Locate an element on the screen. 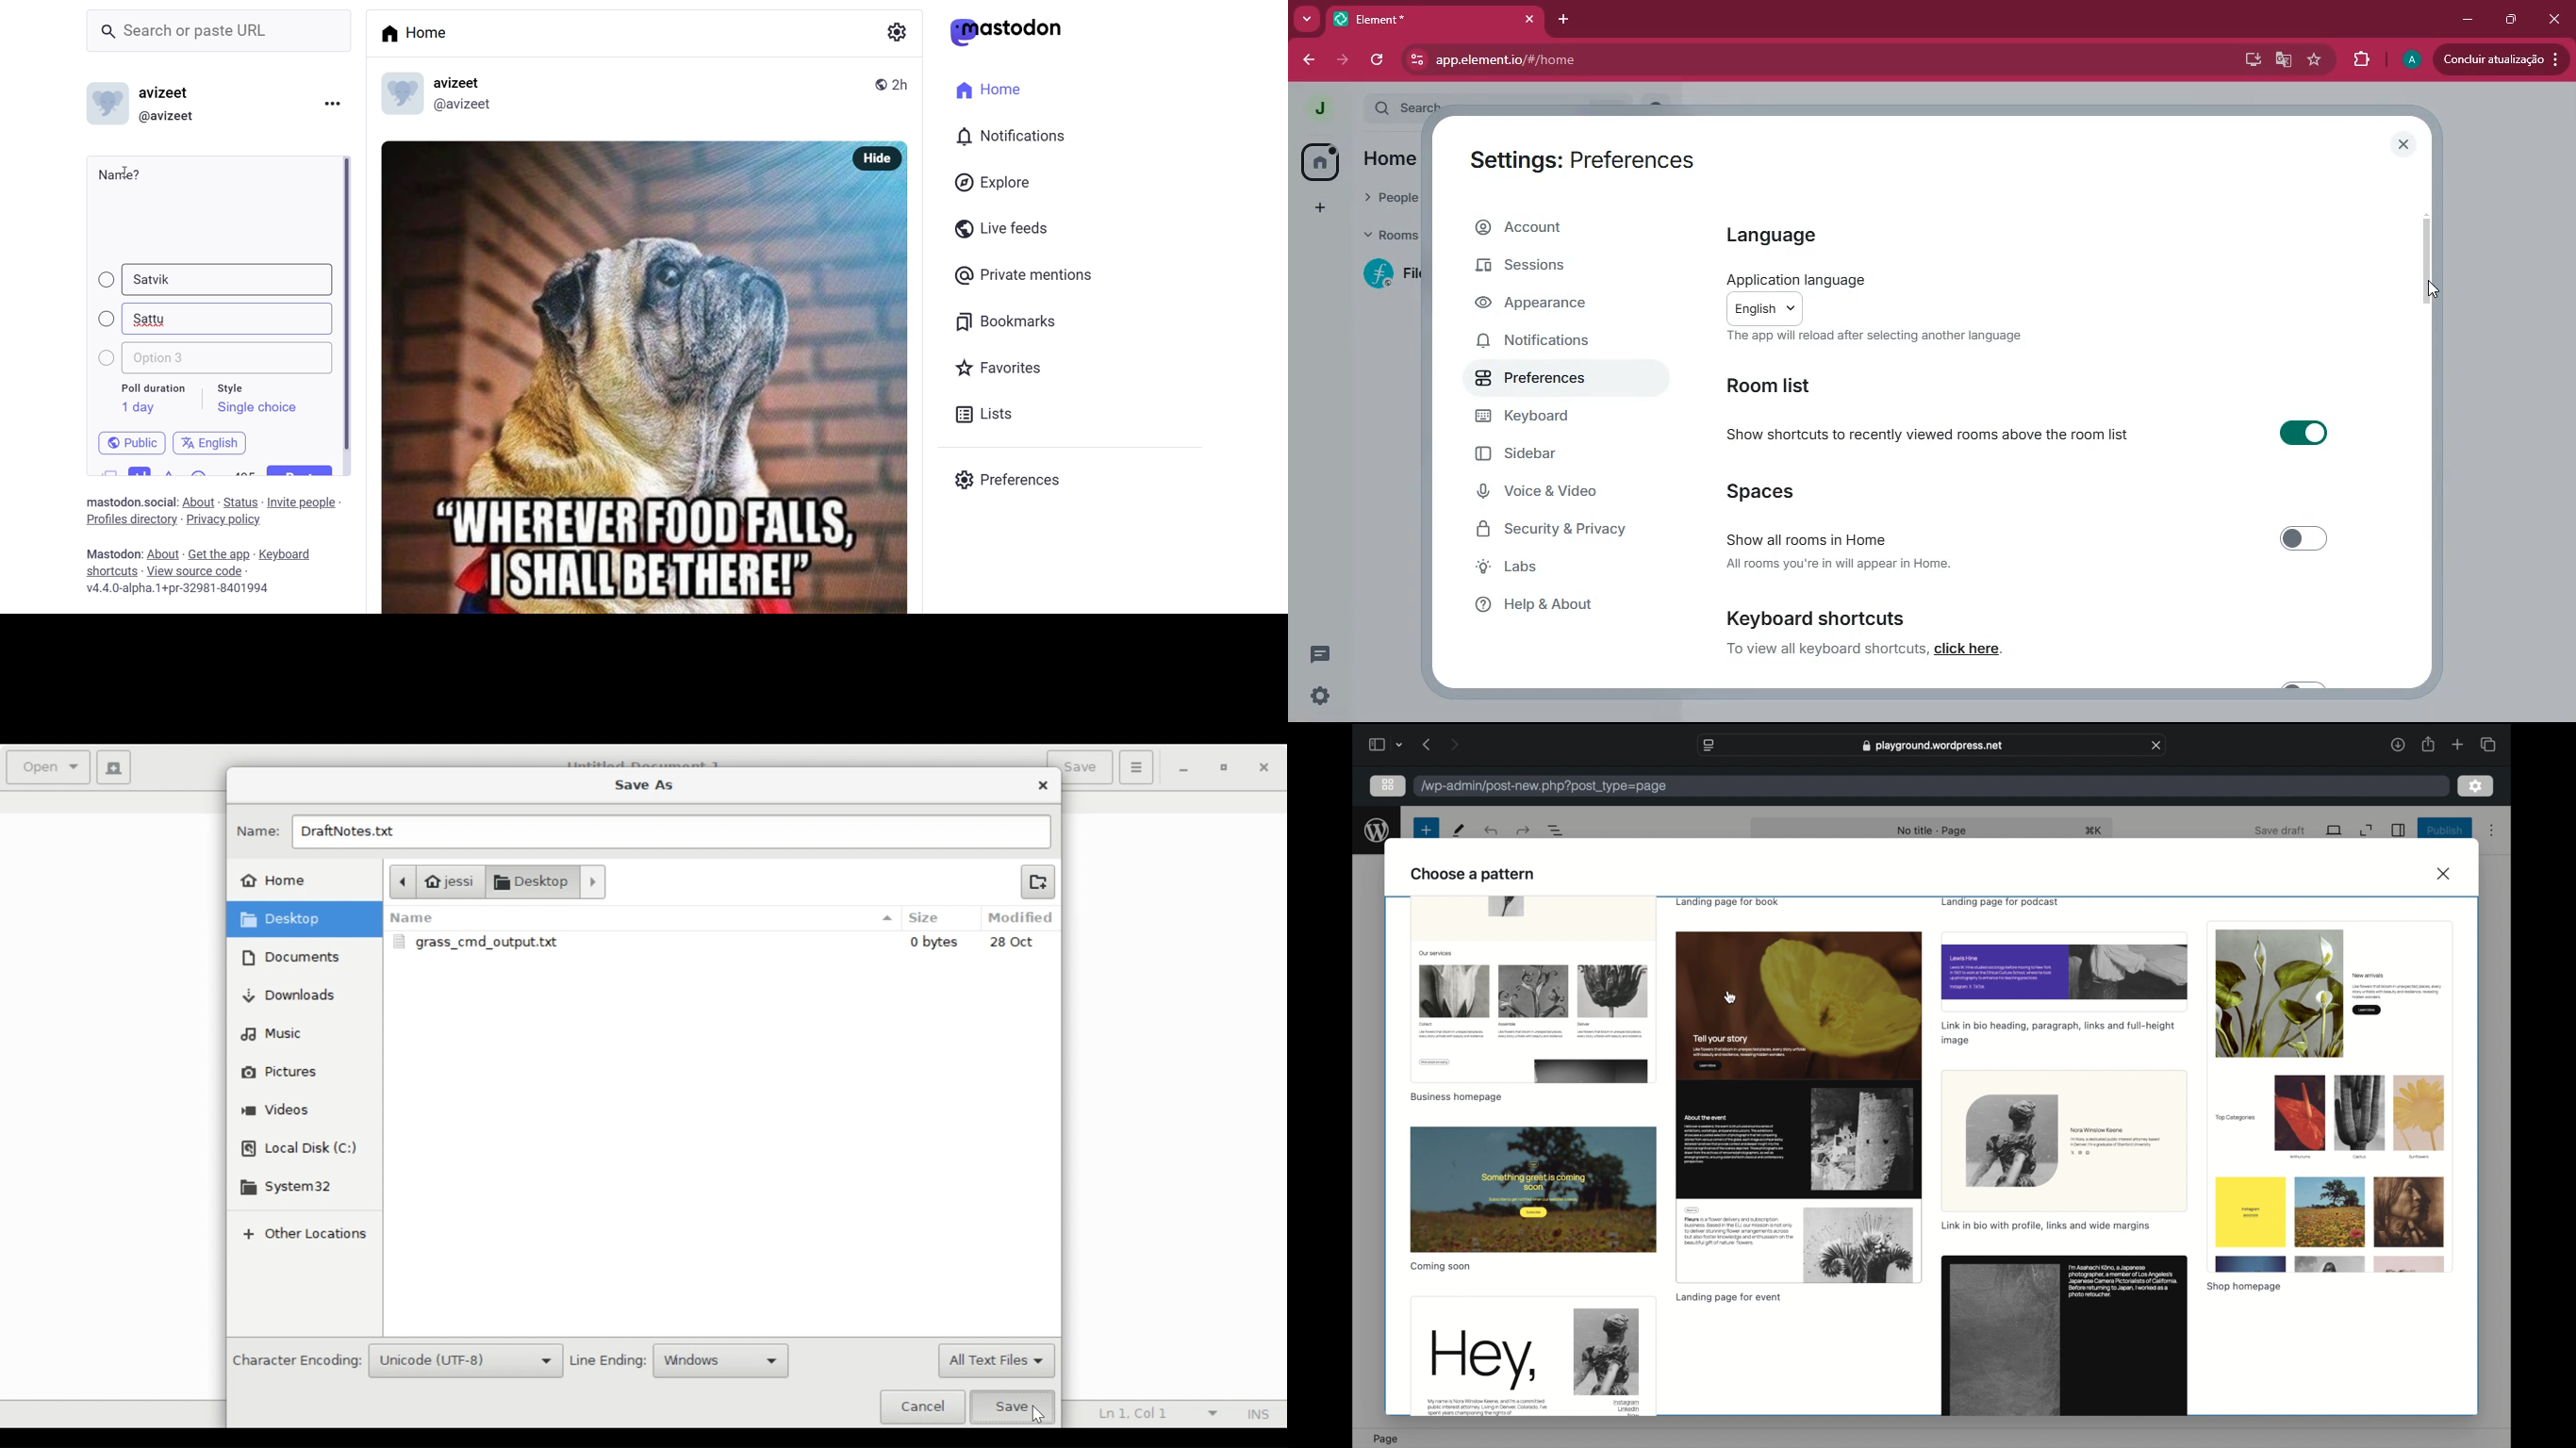 The image size is (2576, 1456). social is located at coordinates (158, 502).